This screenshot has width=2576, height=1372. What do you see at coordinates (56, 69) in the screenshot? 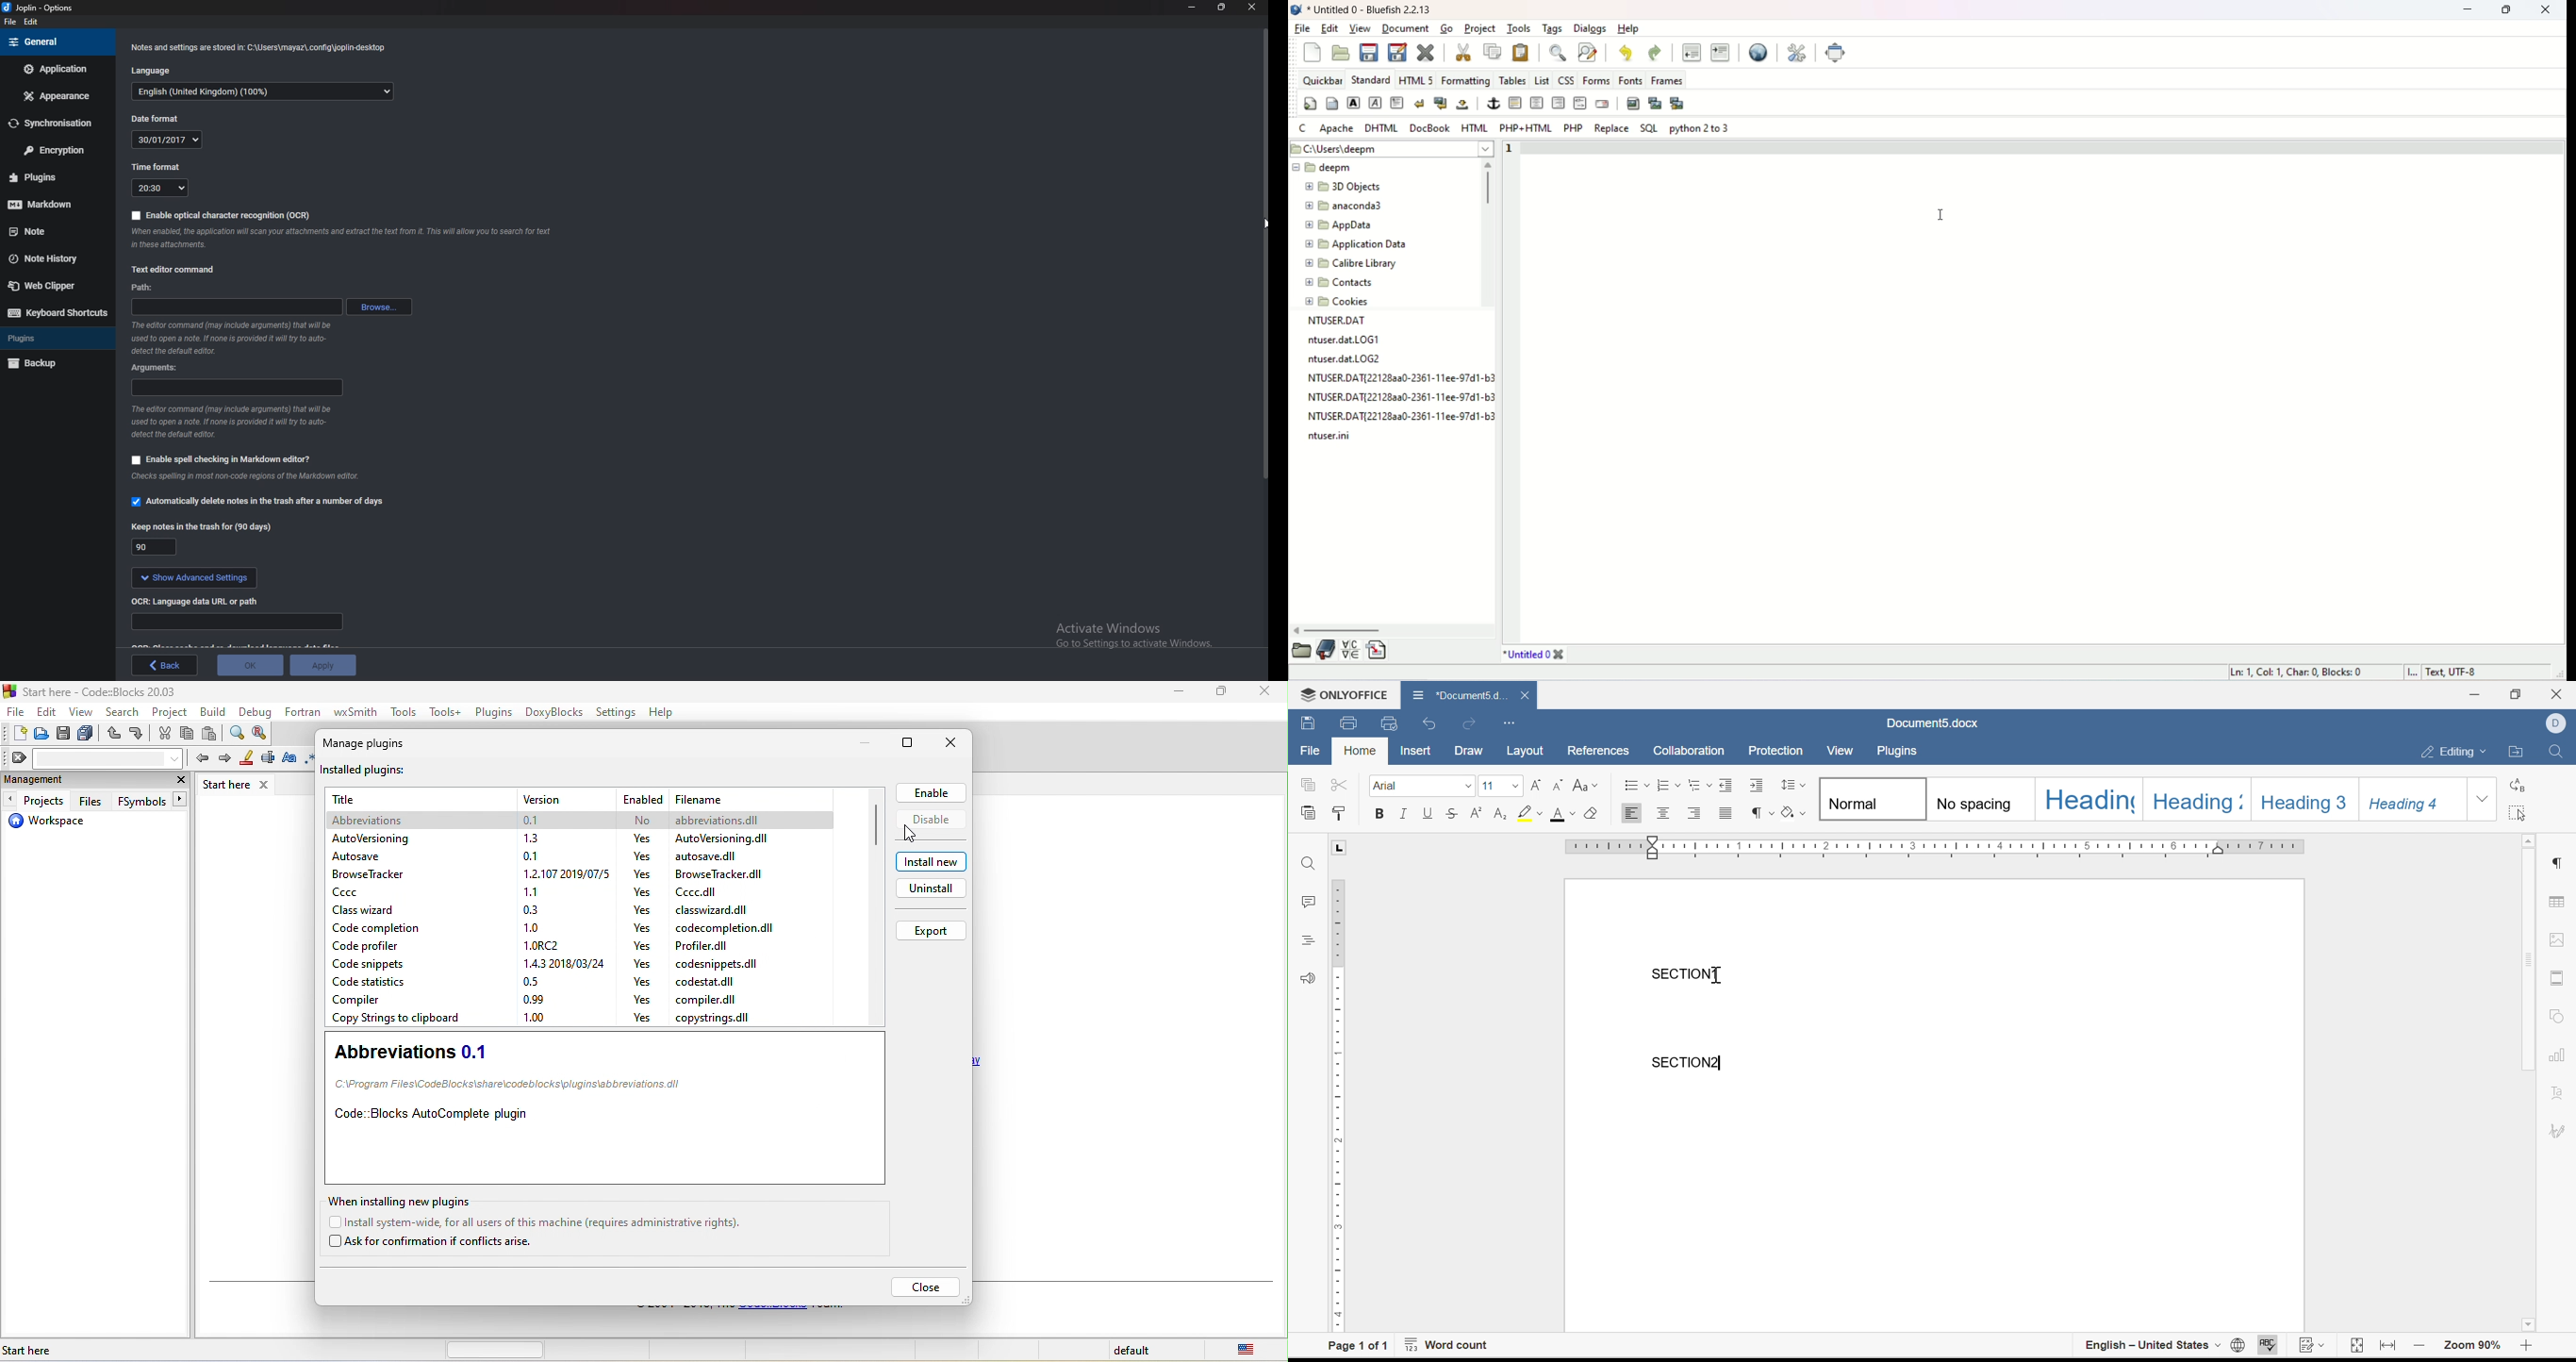
I see `Application` at bounding box center [56, 69].